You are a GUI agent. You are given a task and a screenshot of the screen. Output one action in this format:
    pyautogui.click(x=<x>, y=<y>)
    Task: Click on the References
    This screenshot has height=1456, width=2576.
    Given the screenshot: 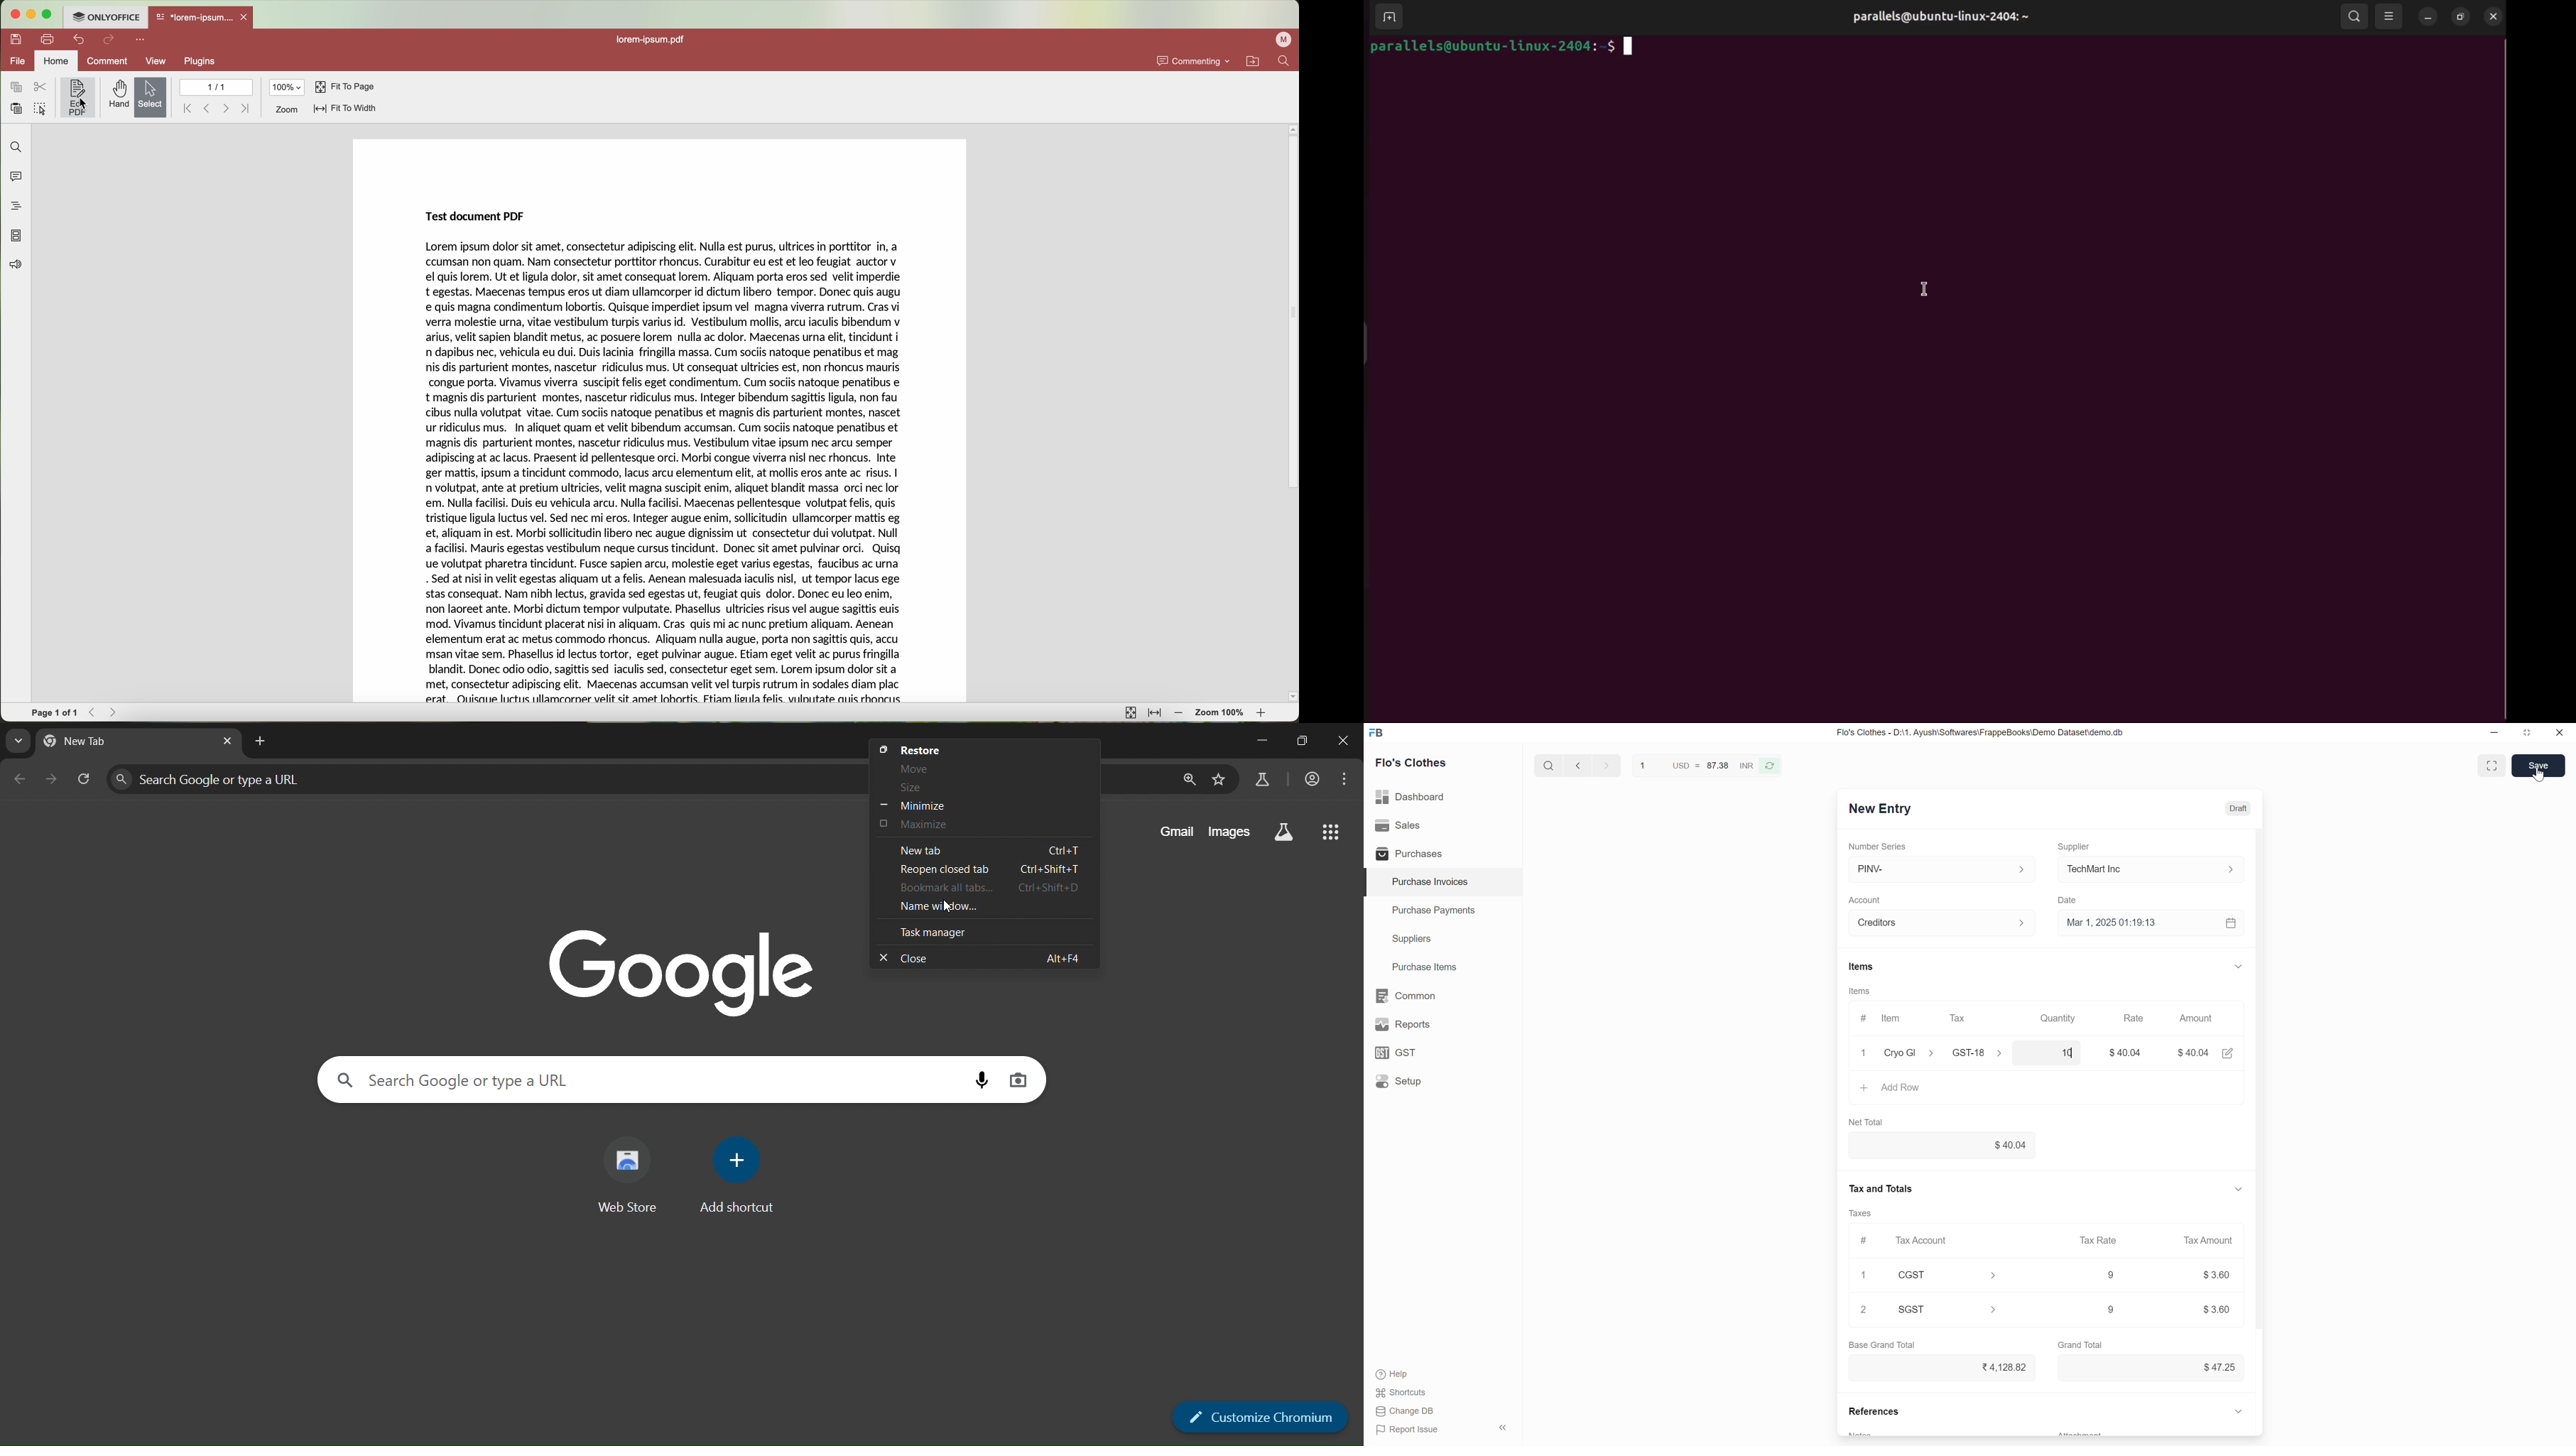 What is the action you would take?
    pyautogui.click(x=1872, y=1414)
    